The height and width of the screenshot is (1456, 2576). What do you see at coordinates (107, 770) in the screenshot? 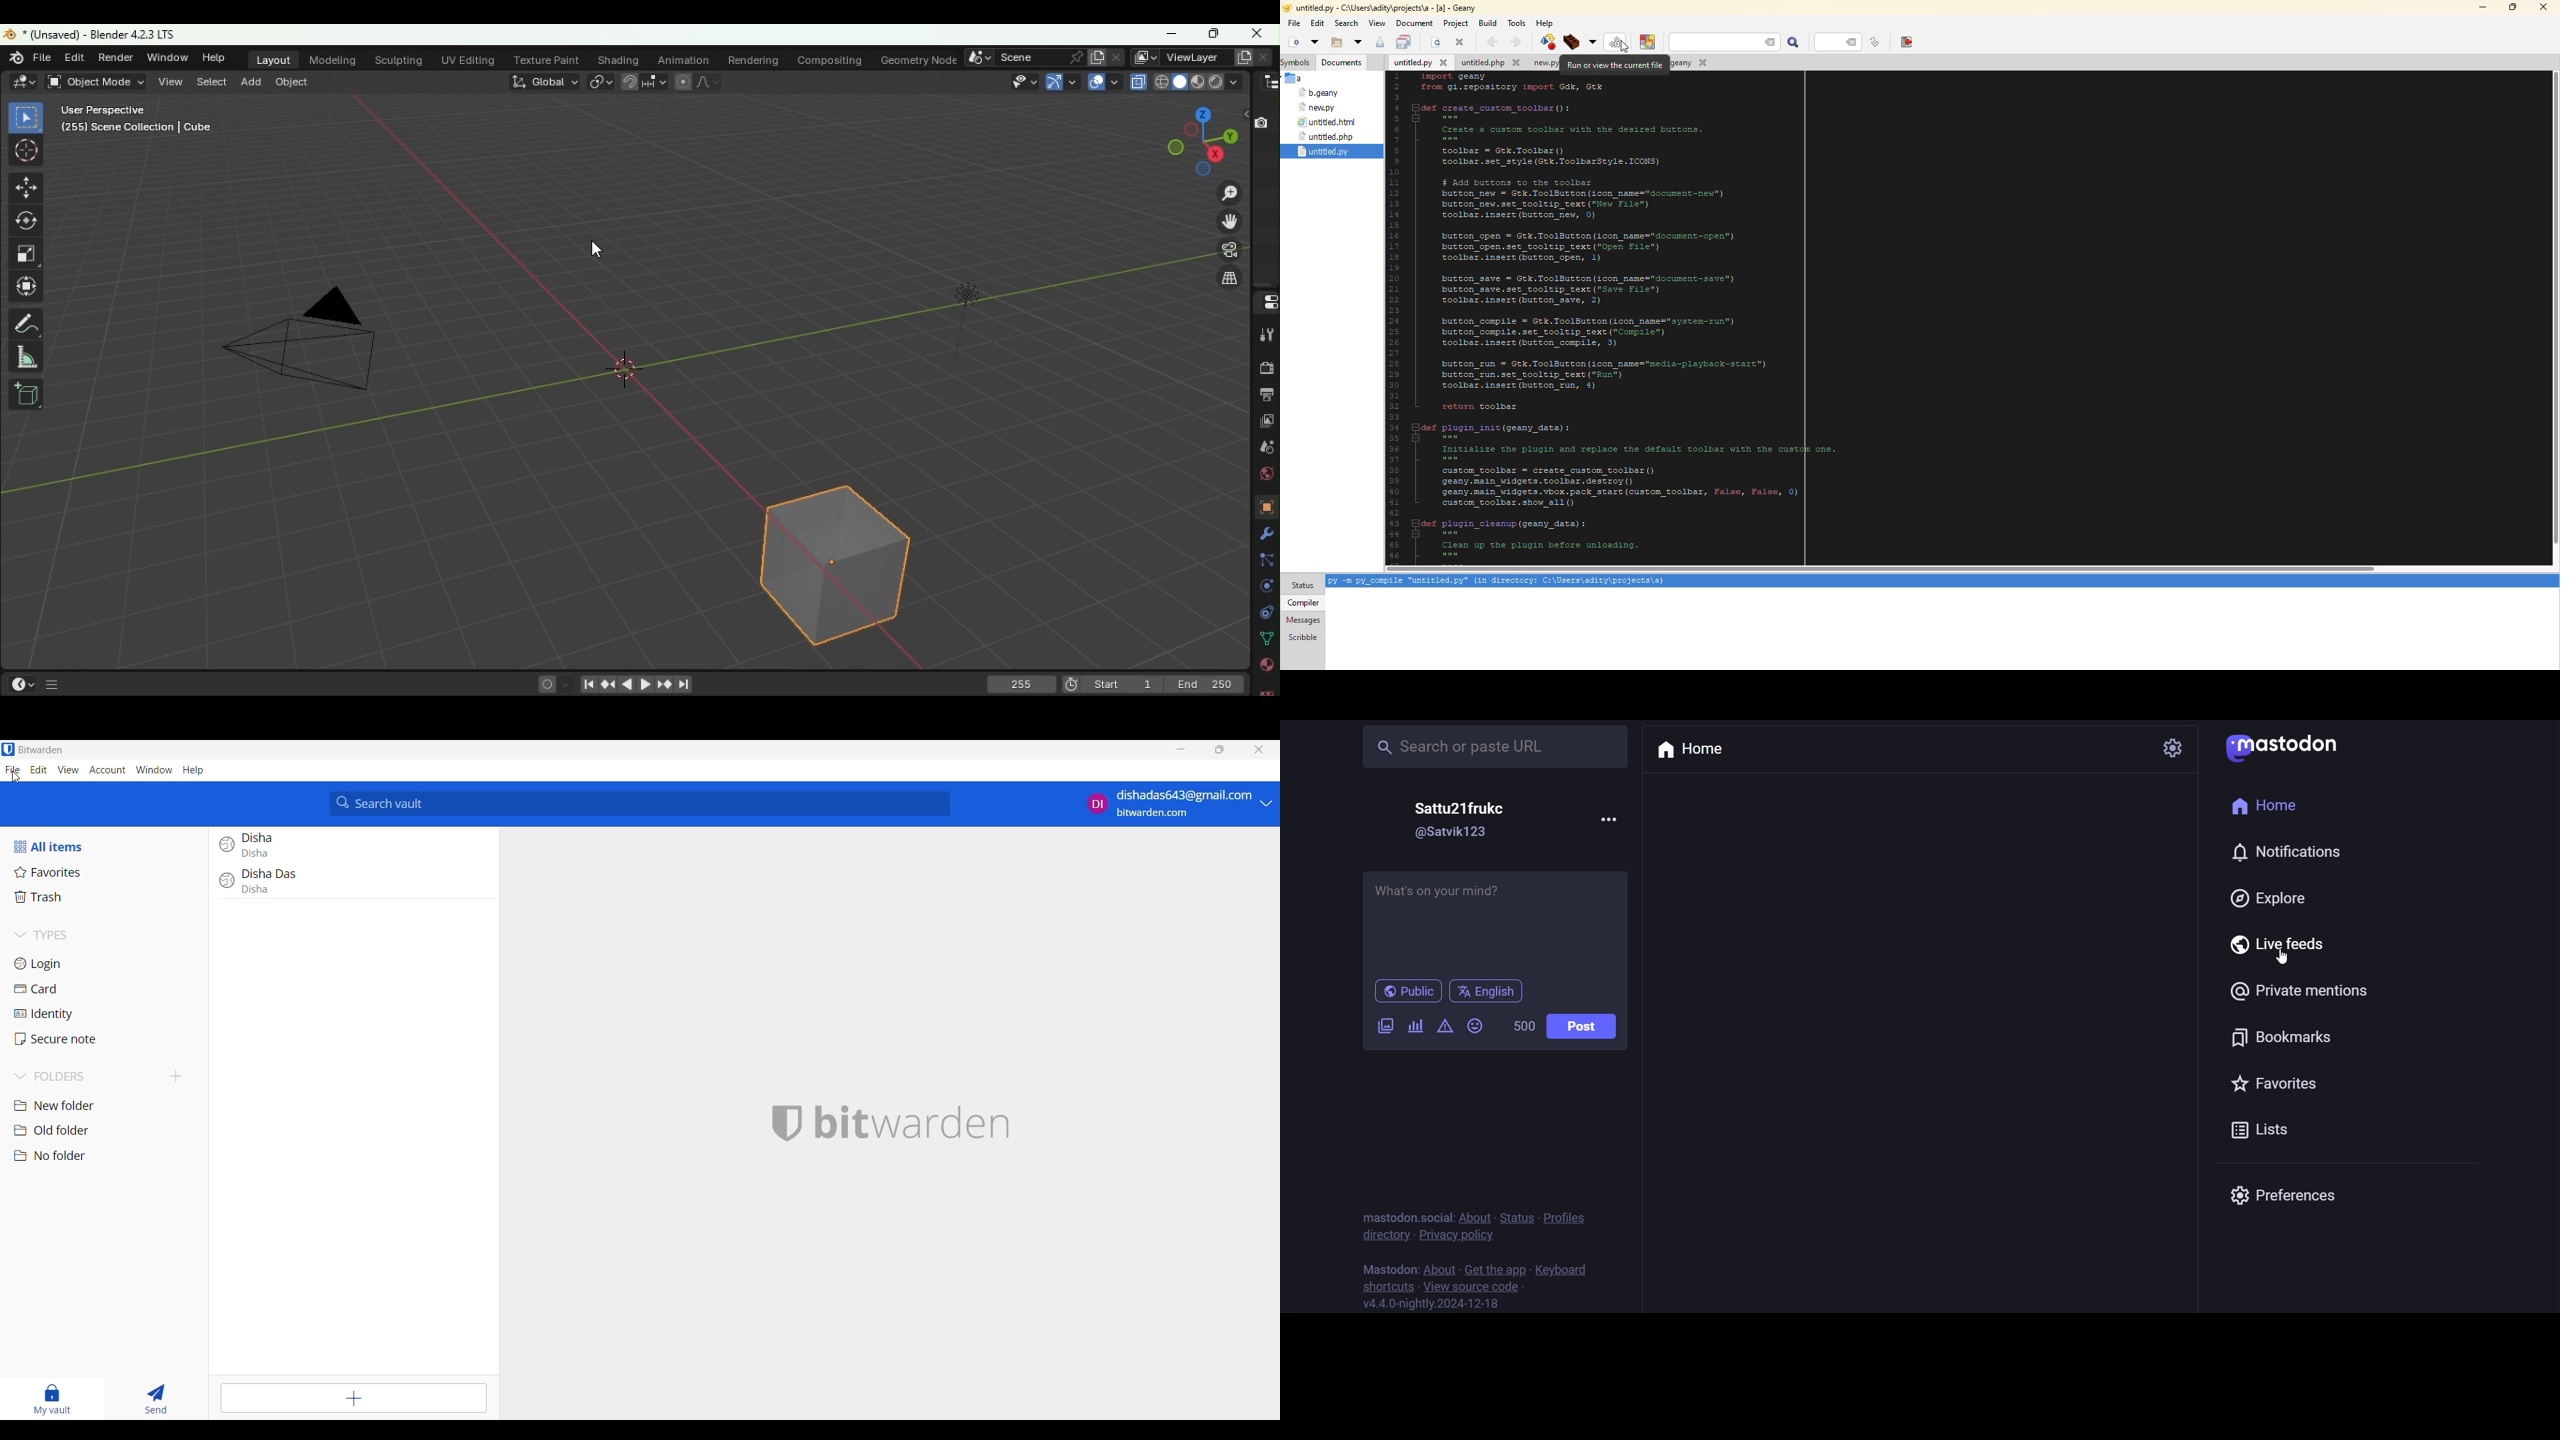
I see `Account menu` at bounding box center [107, 770].